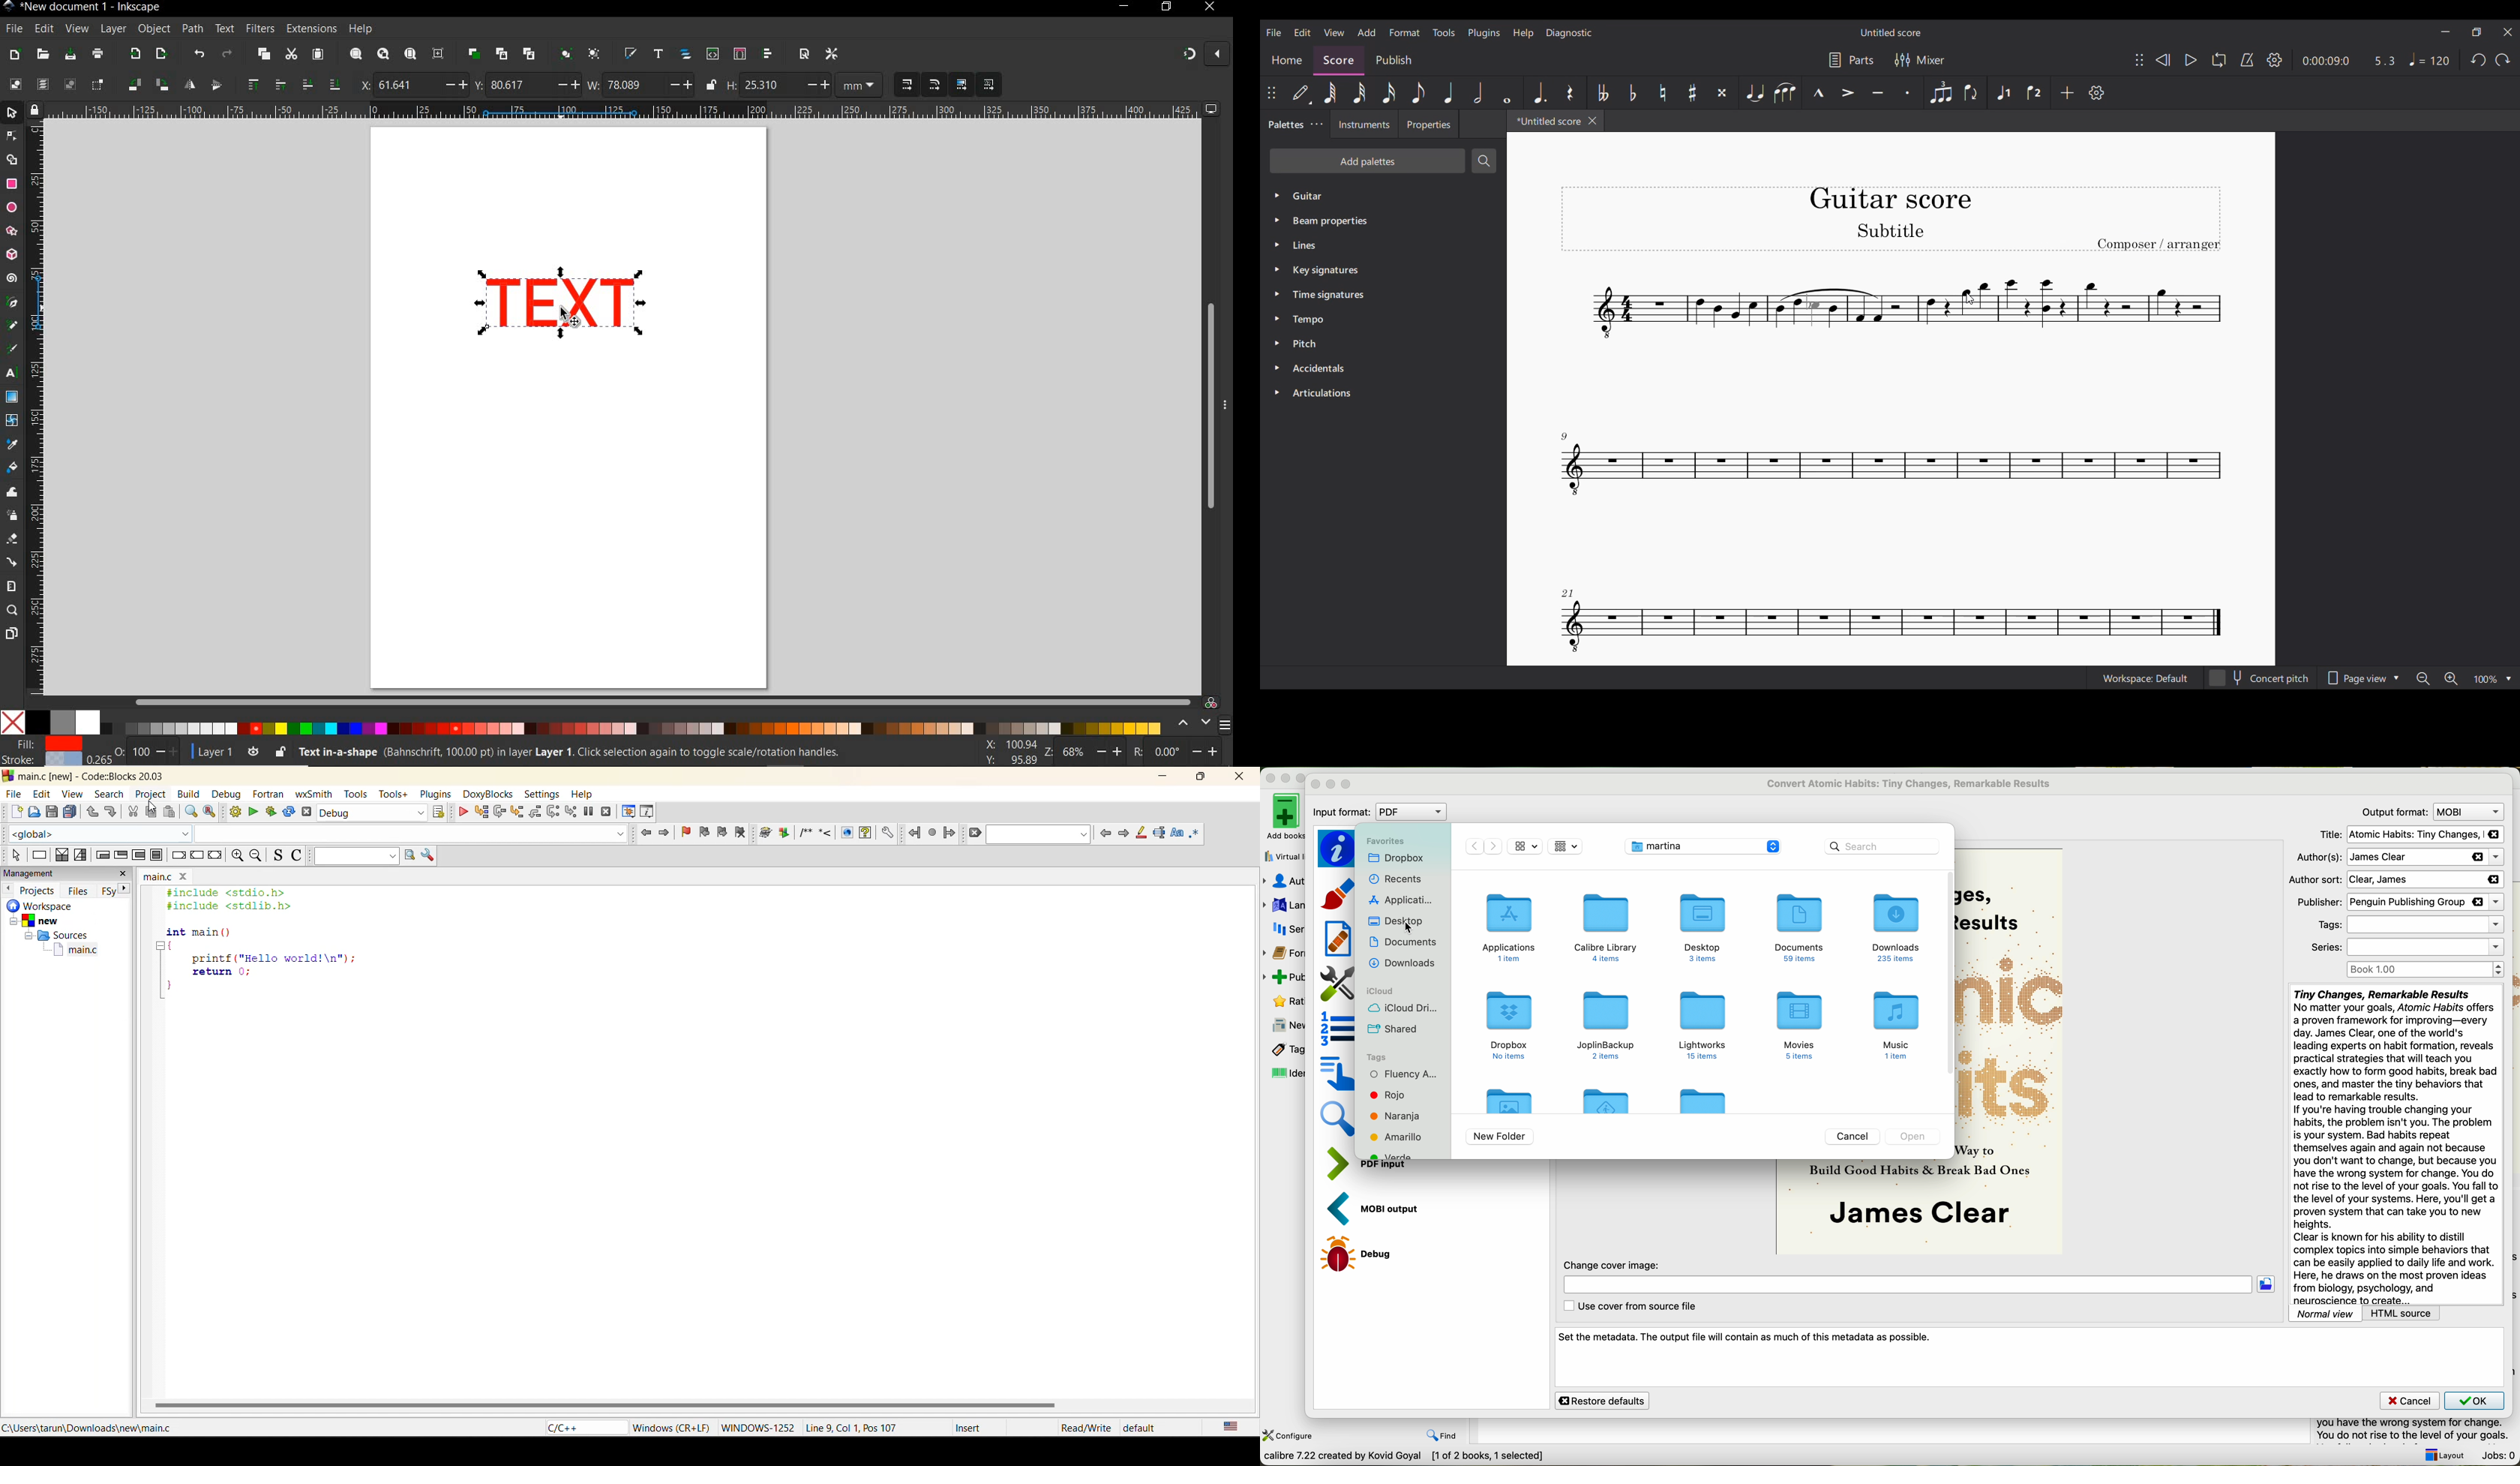  Describe the element at coordinates (739, 54) in the screenshot. I see `open selectors` at that location.